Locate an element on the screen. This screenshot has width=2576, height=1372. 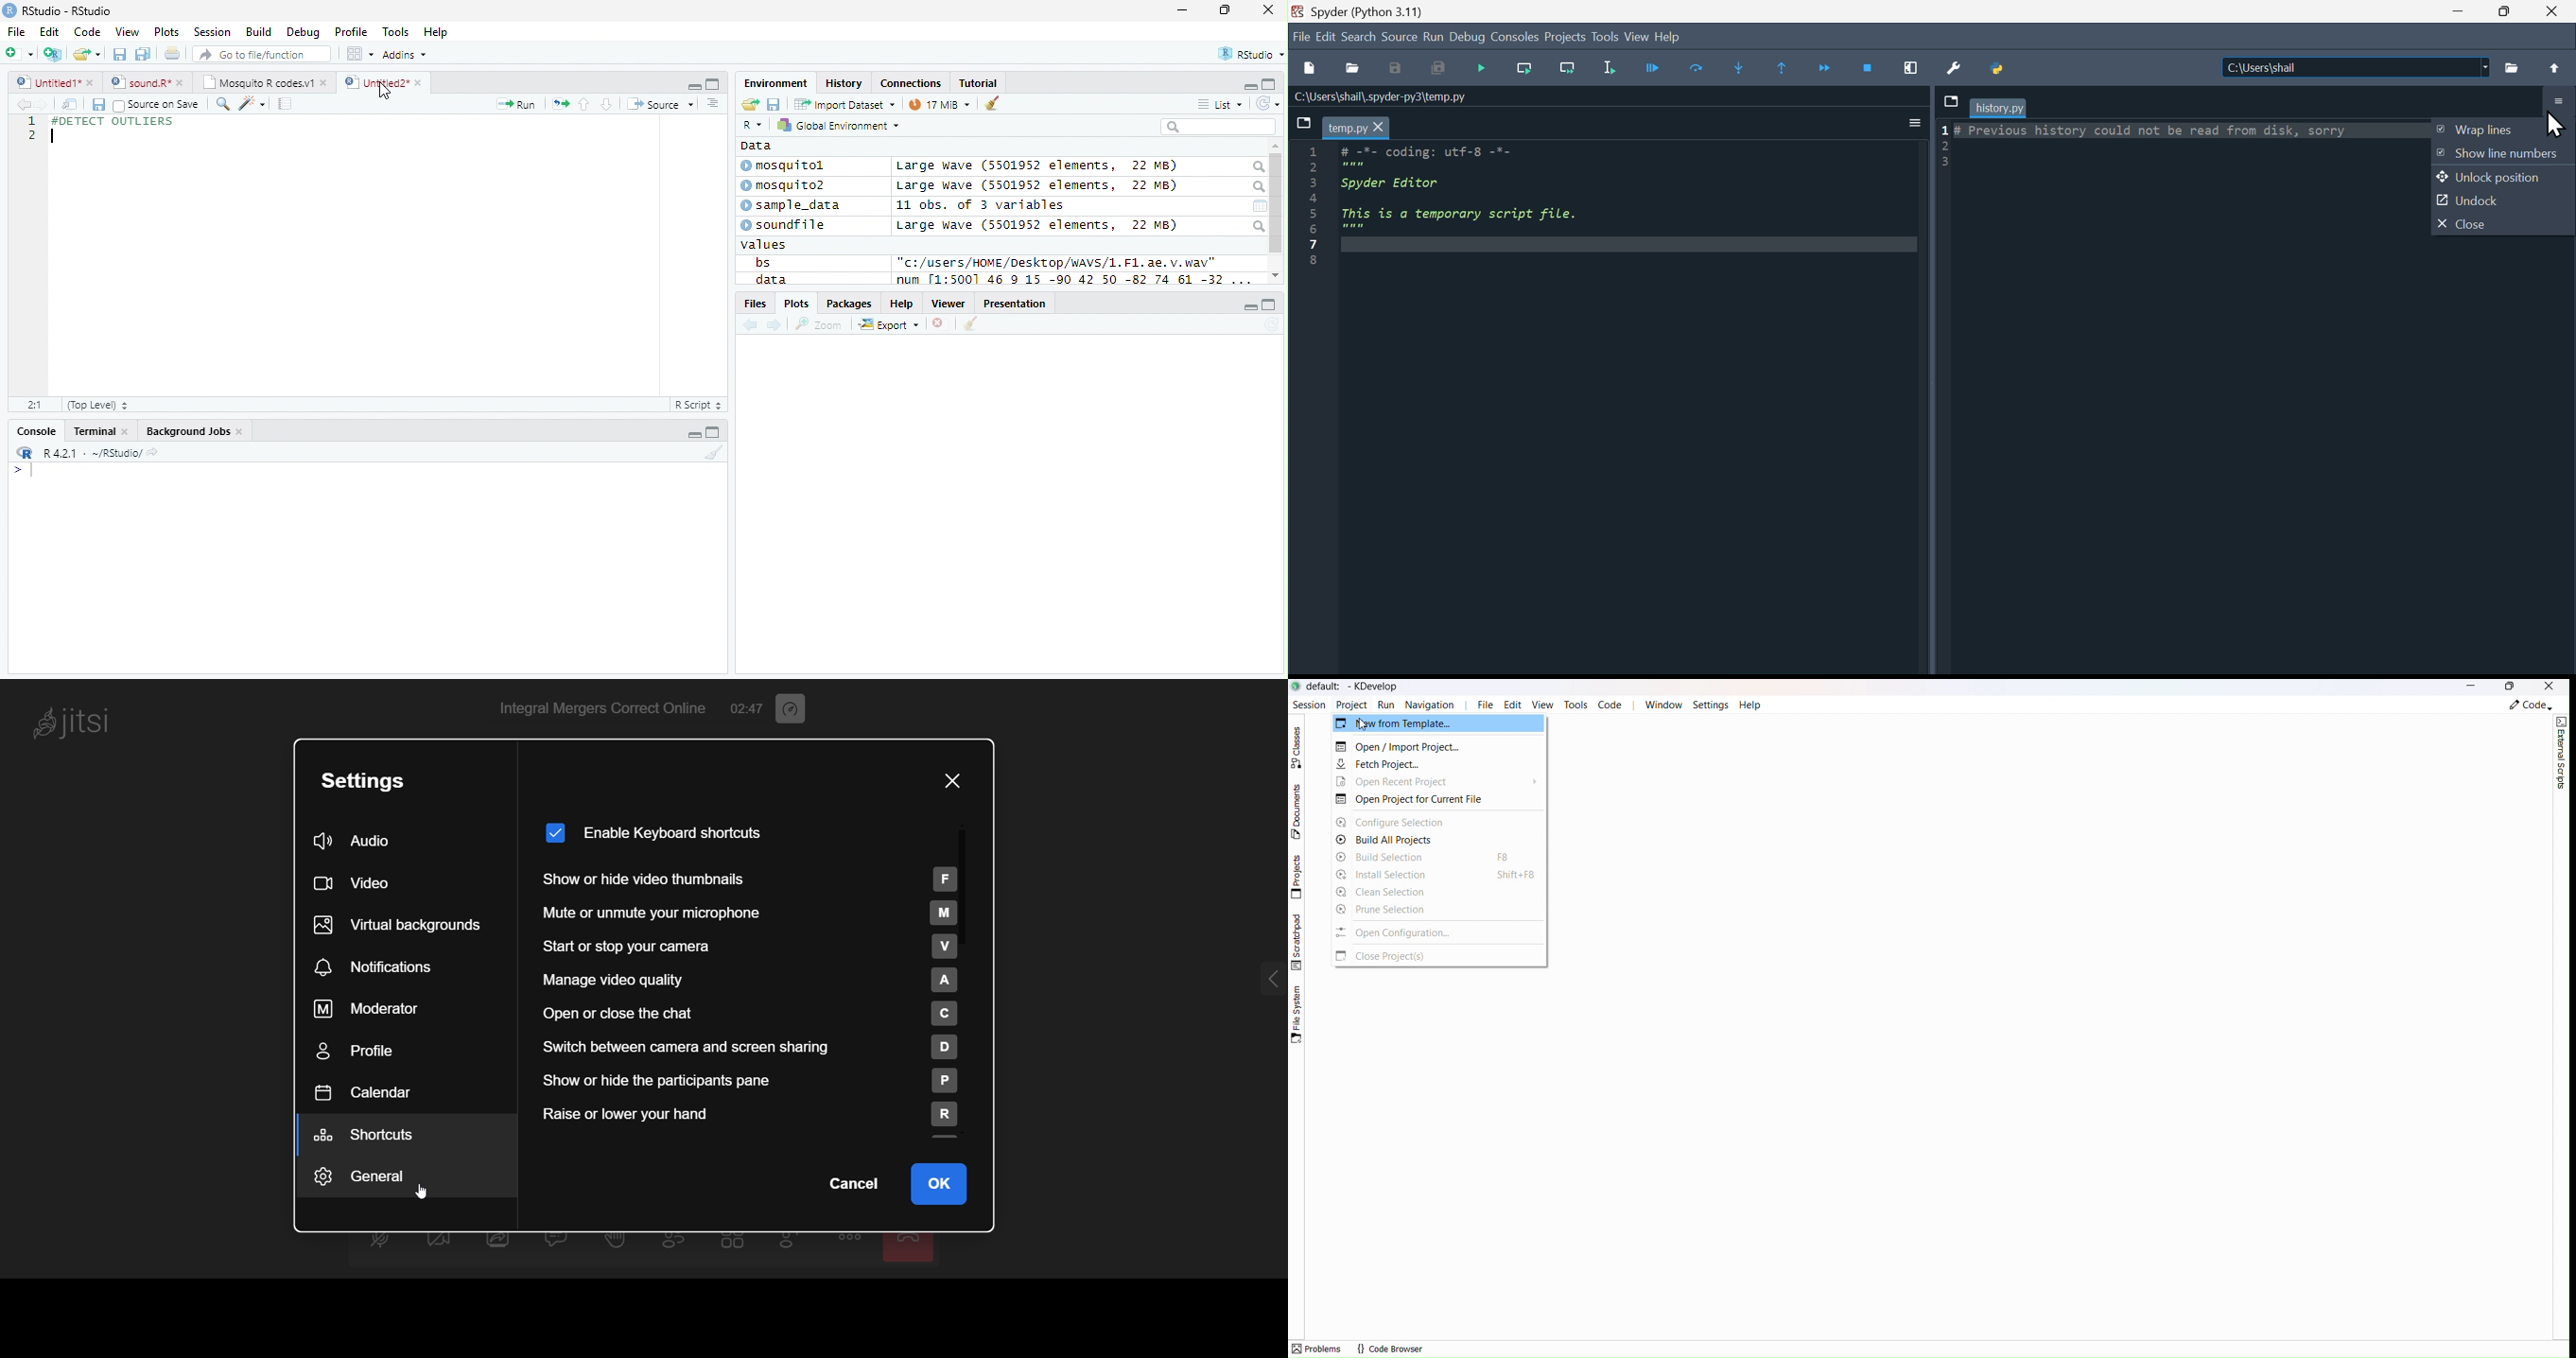
Continue execution until next function is located at coordinates (1830, 69).